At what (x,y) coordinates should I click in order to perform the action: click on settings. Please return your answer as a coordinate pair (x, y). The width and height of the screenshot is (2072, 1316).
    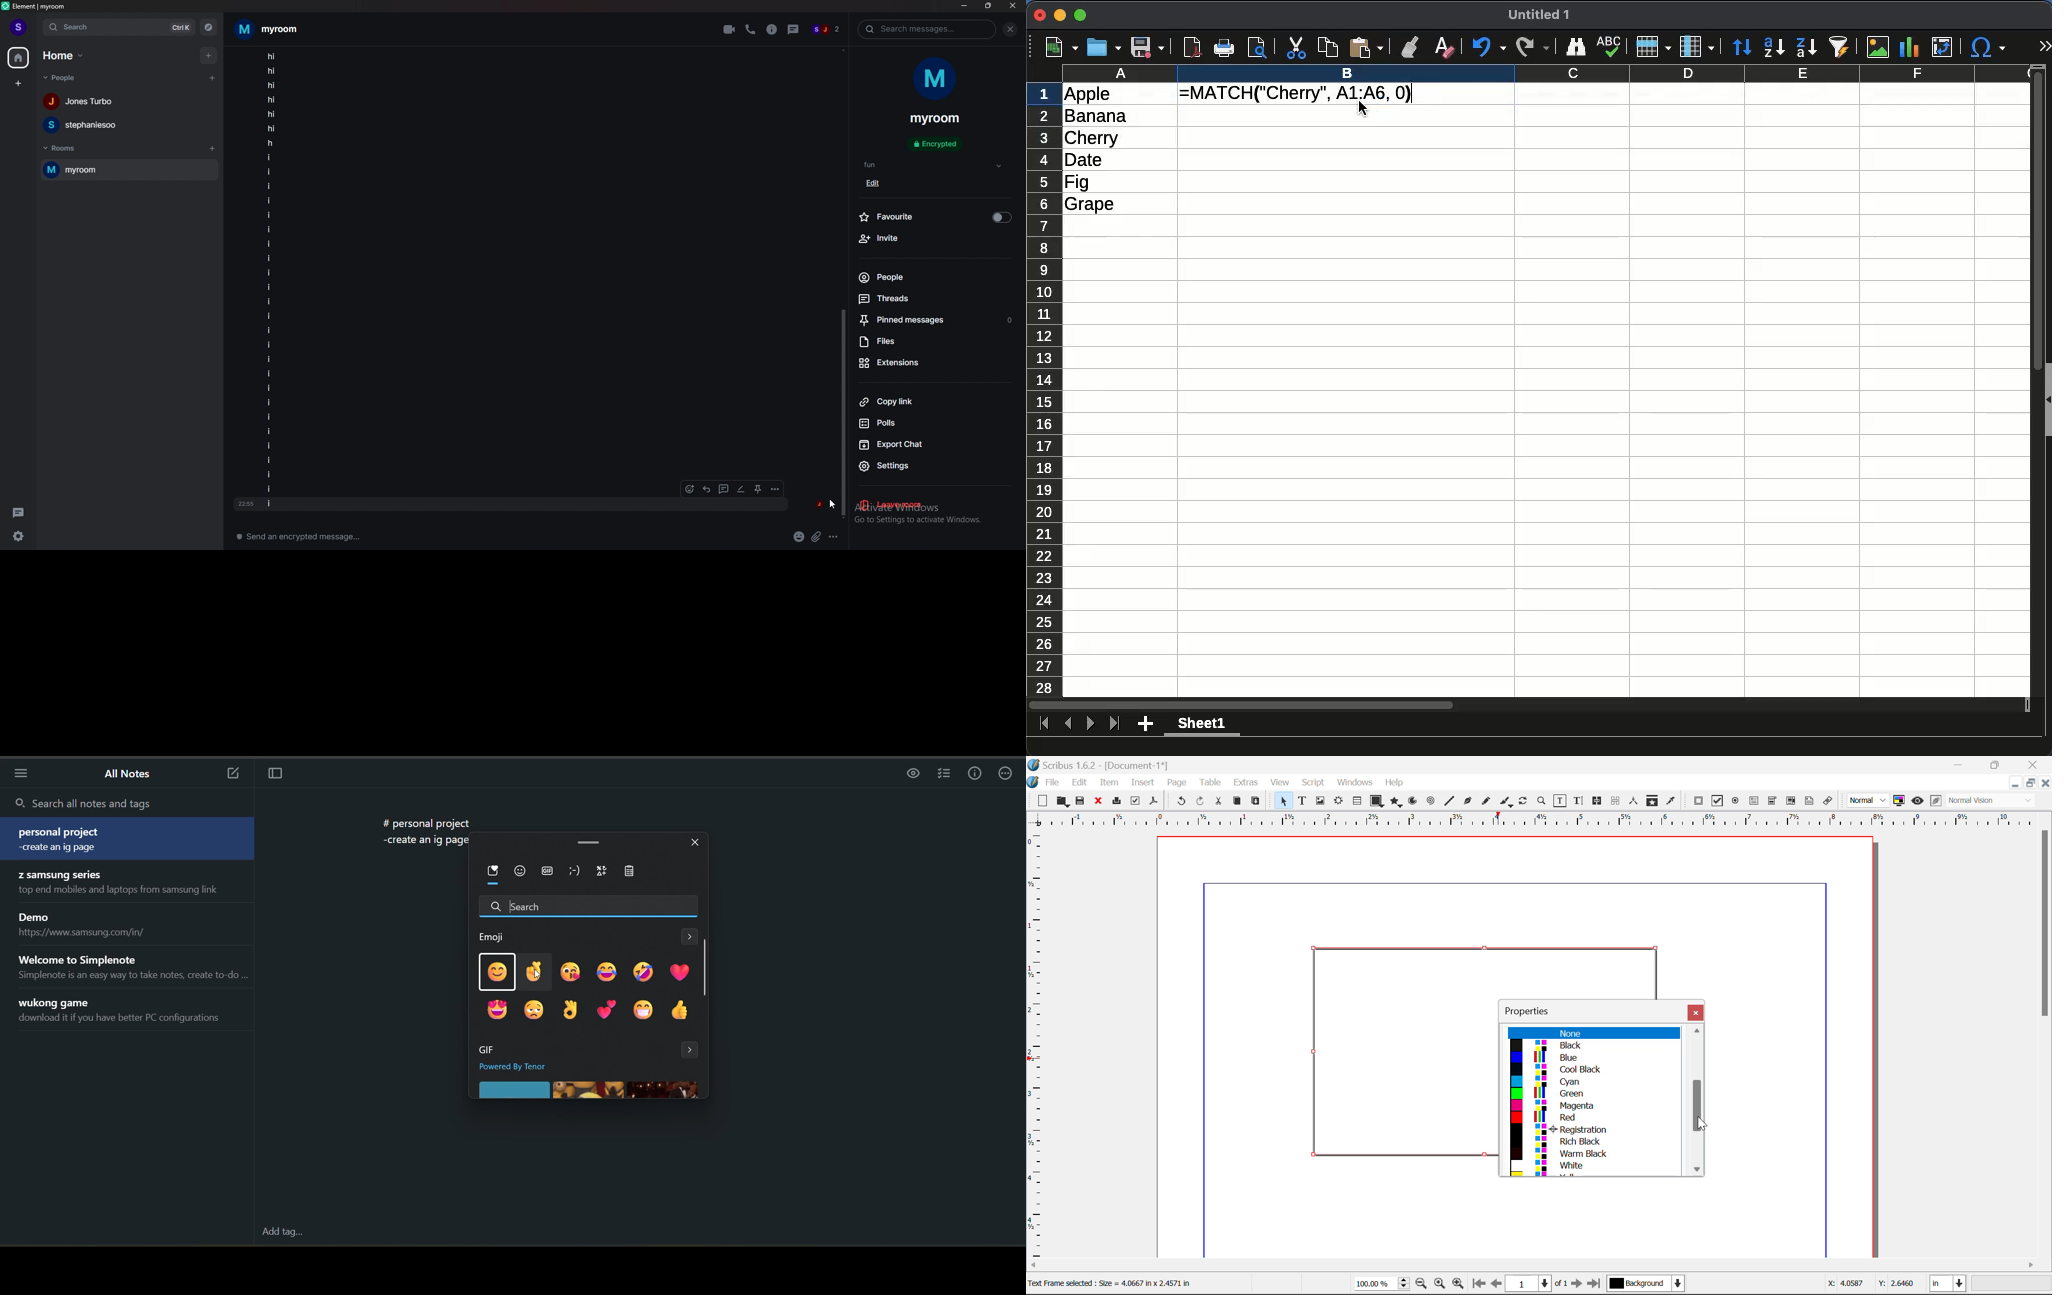
    Looking at the image, I should click on (920, 465).